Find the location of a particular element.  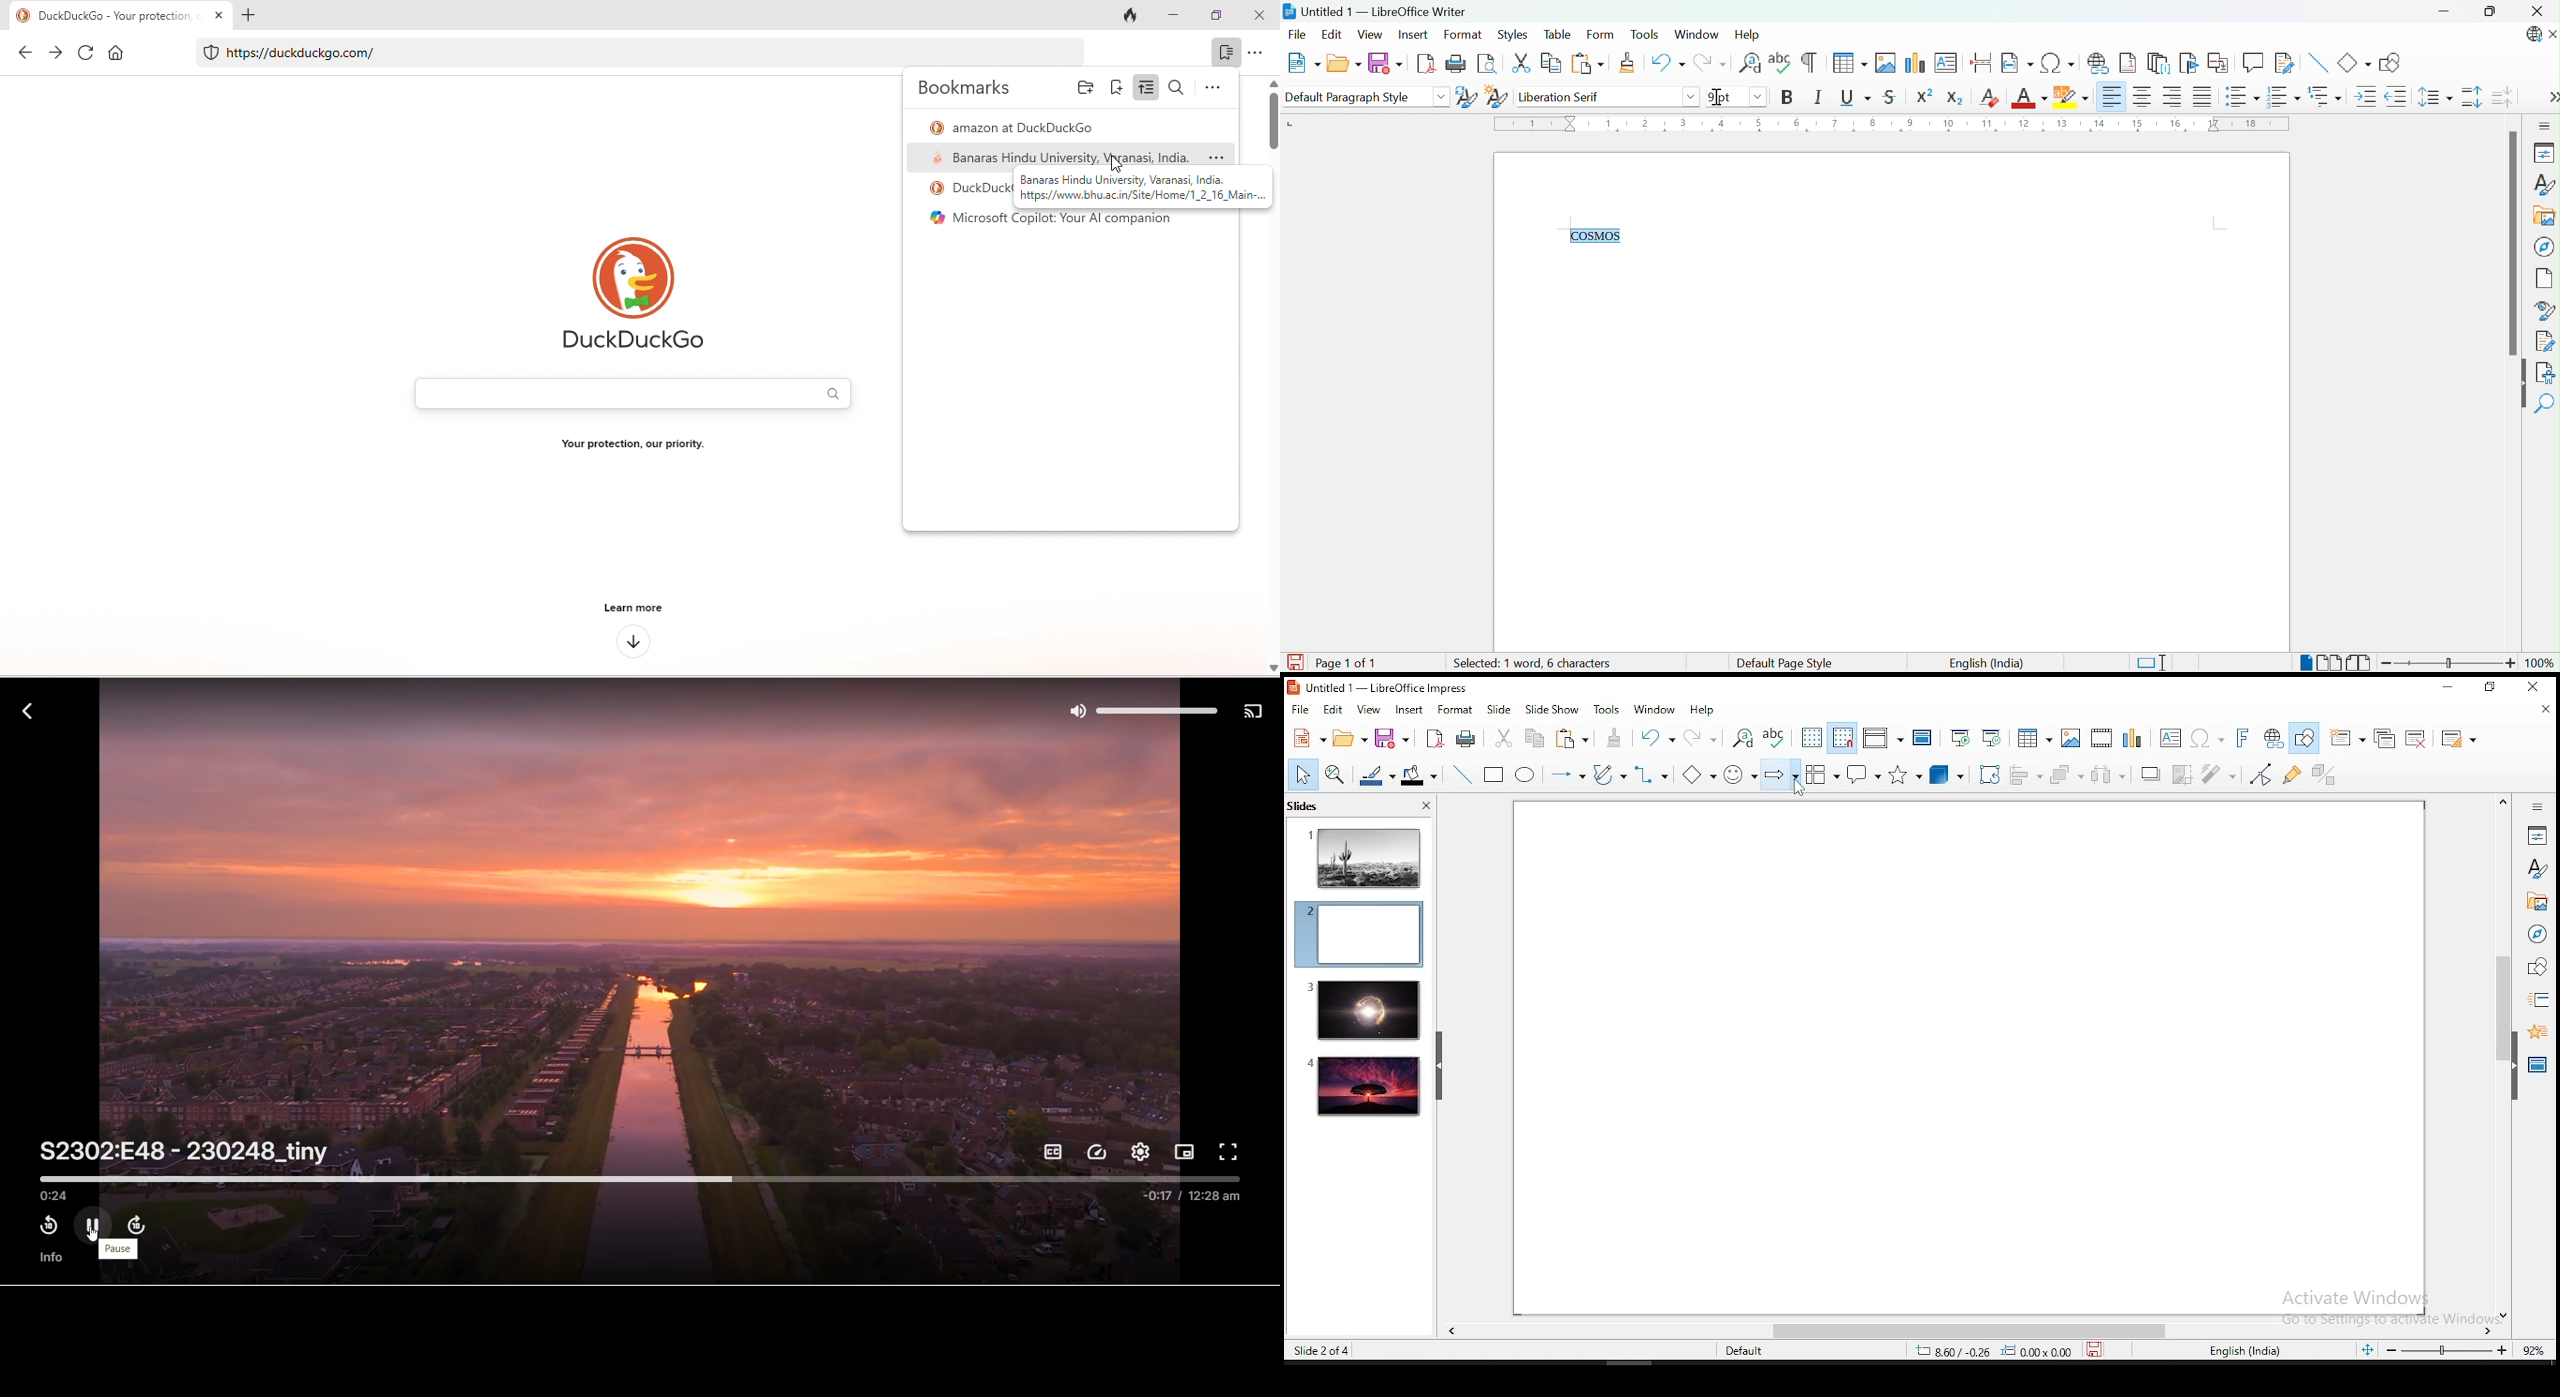

Insert Cross-reference is located at coordinates (2218, 63).